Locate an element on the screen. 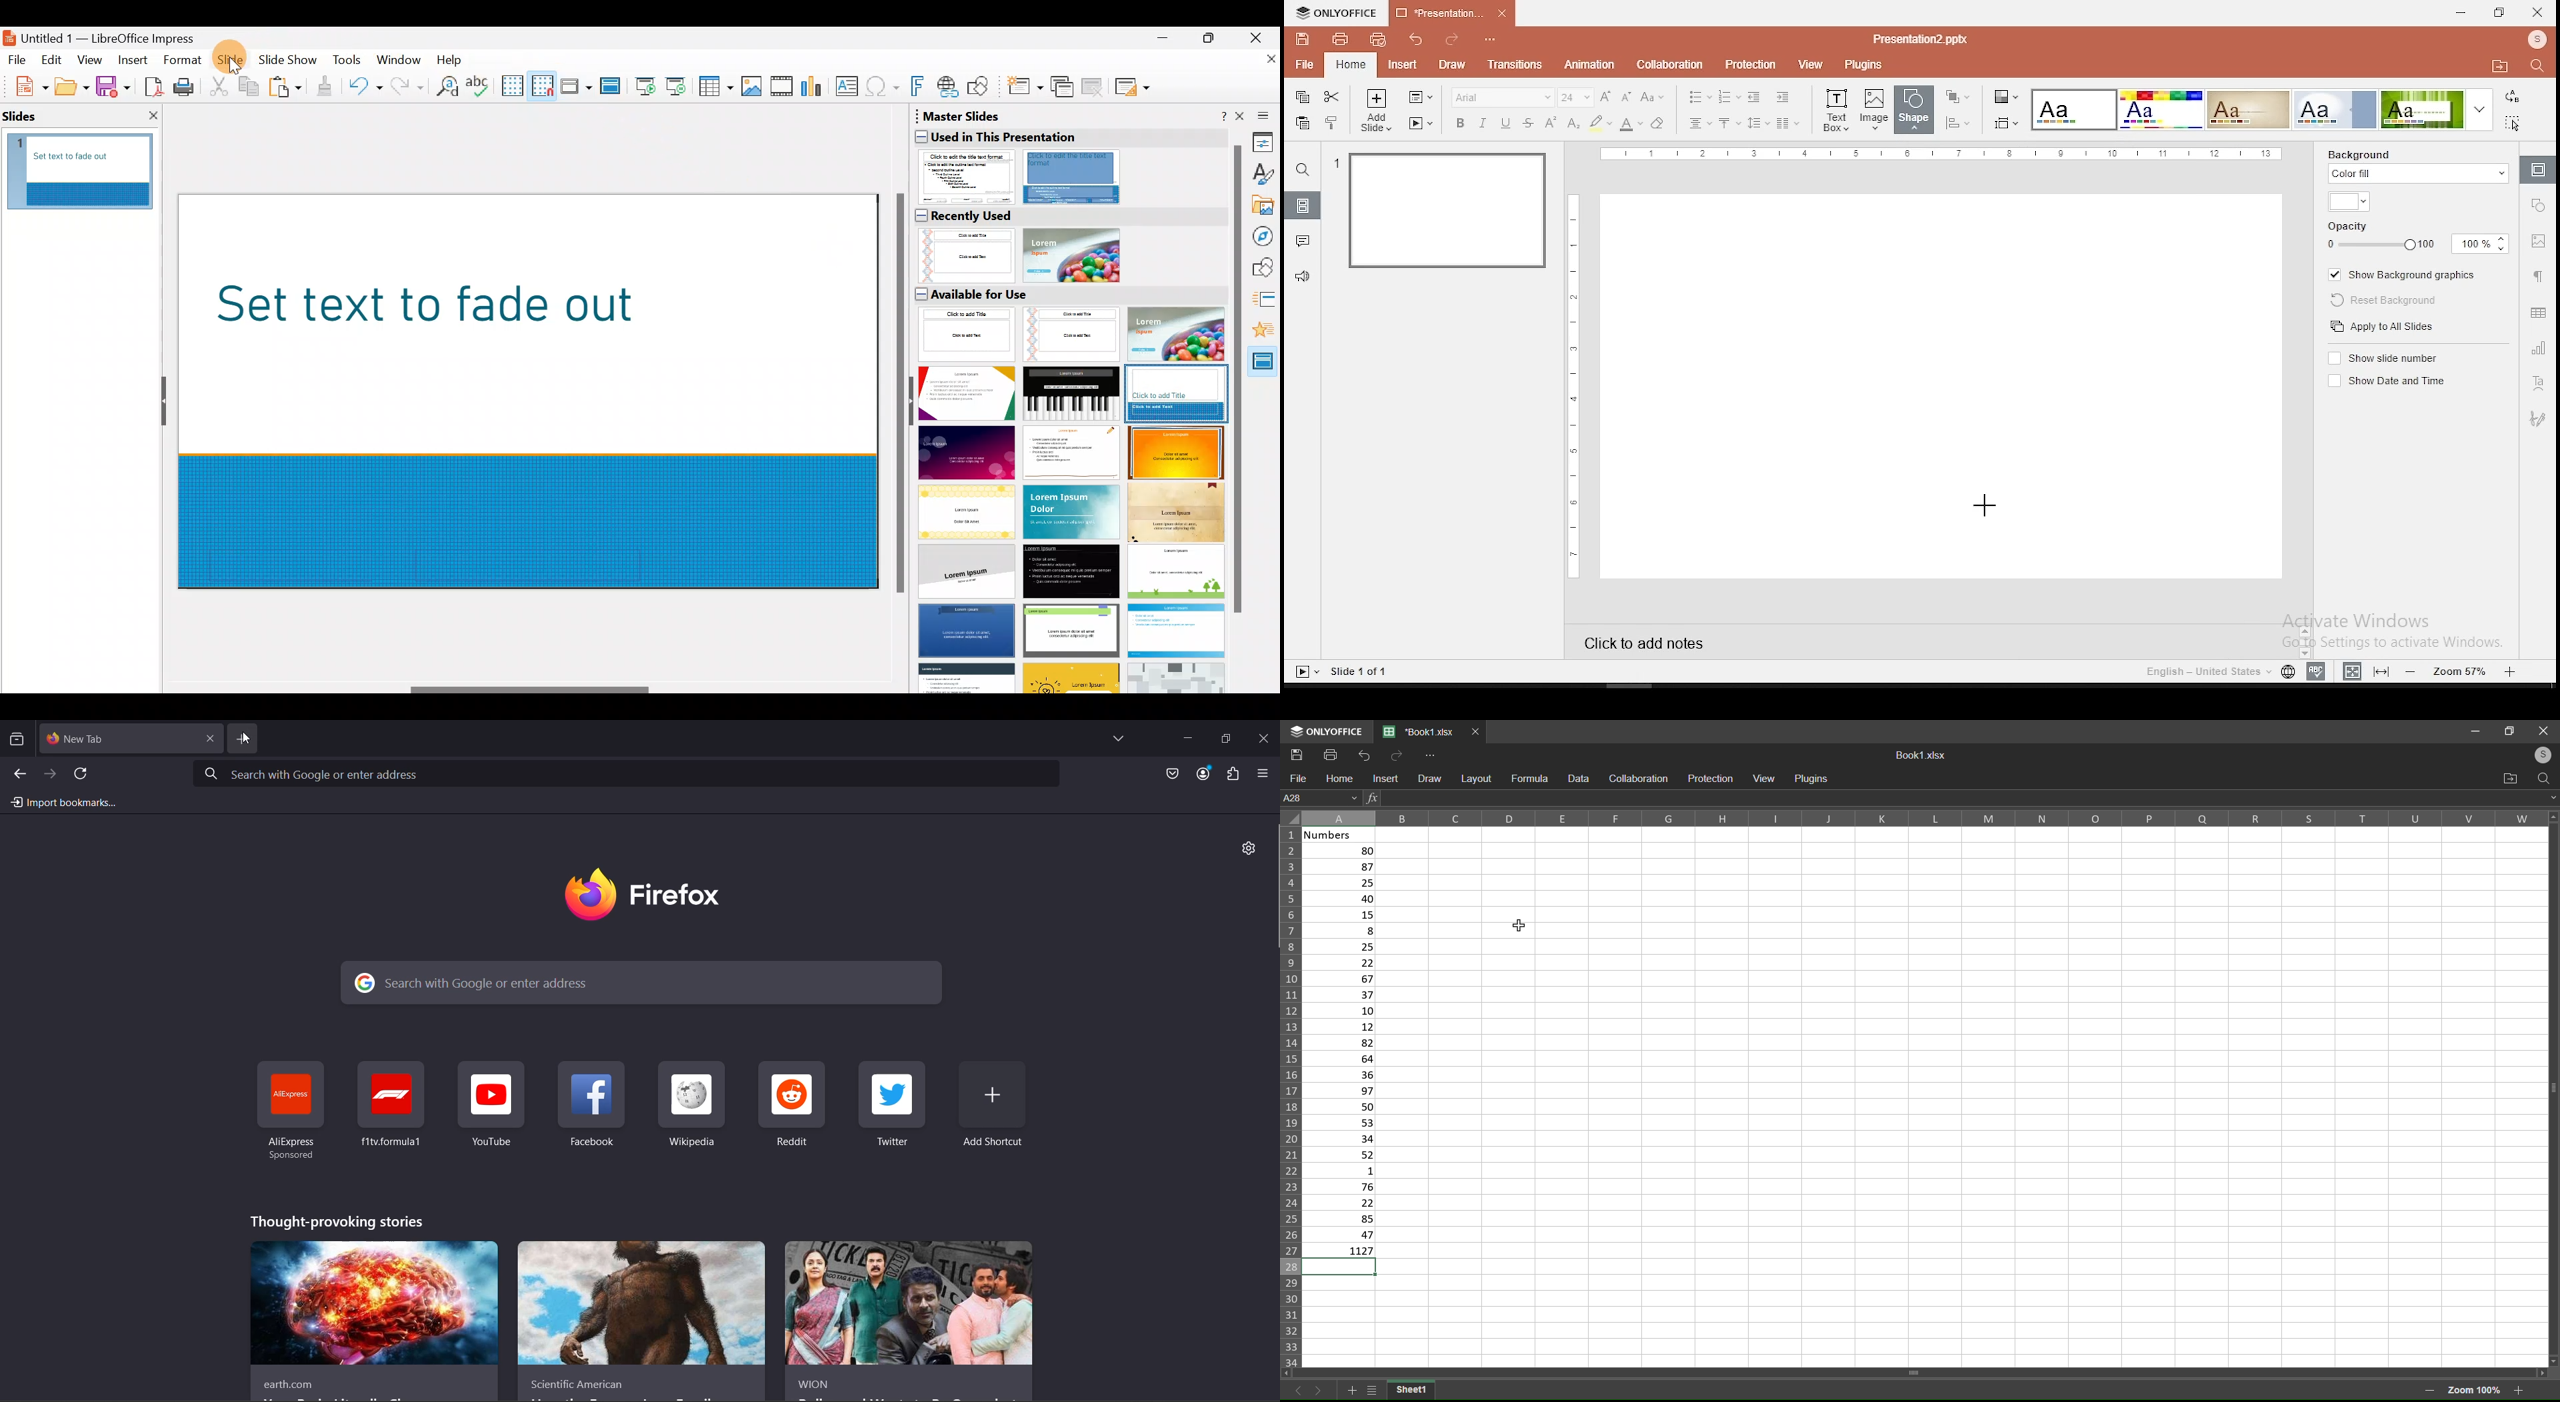 The width and height of the screenshot is (2576, 1428). Cursor is located at coordinates (232, 56).